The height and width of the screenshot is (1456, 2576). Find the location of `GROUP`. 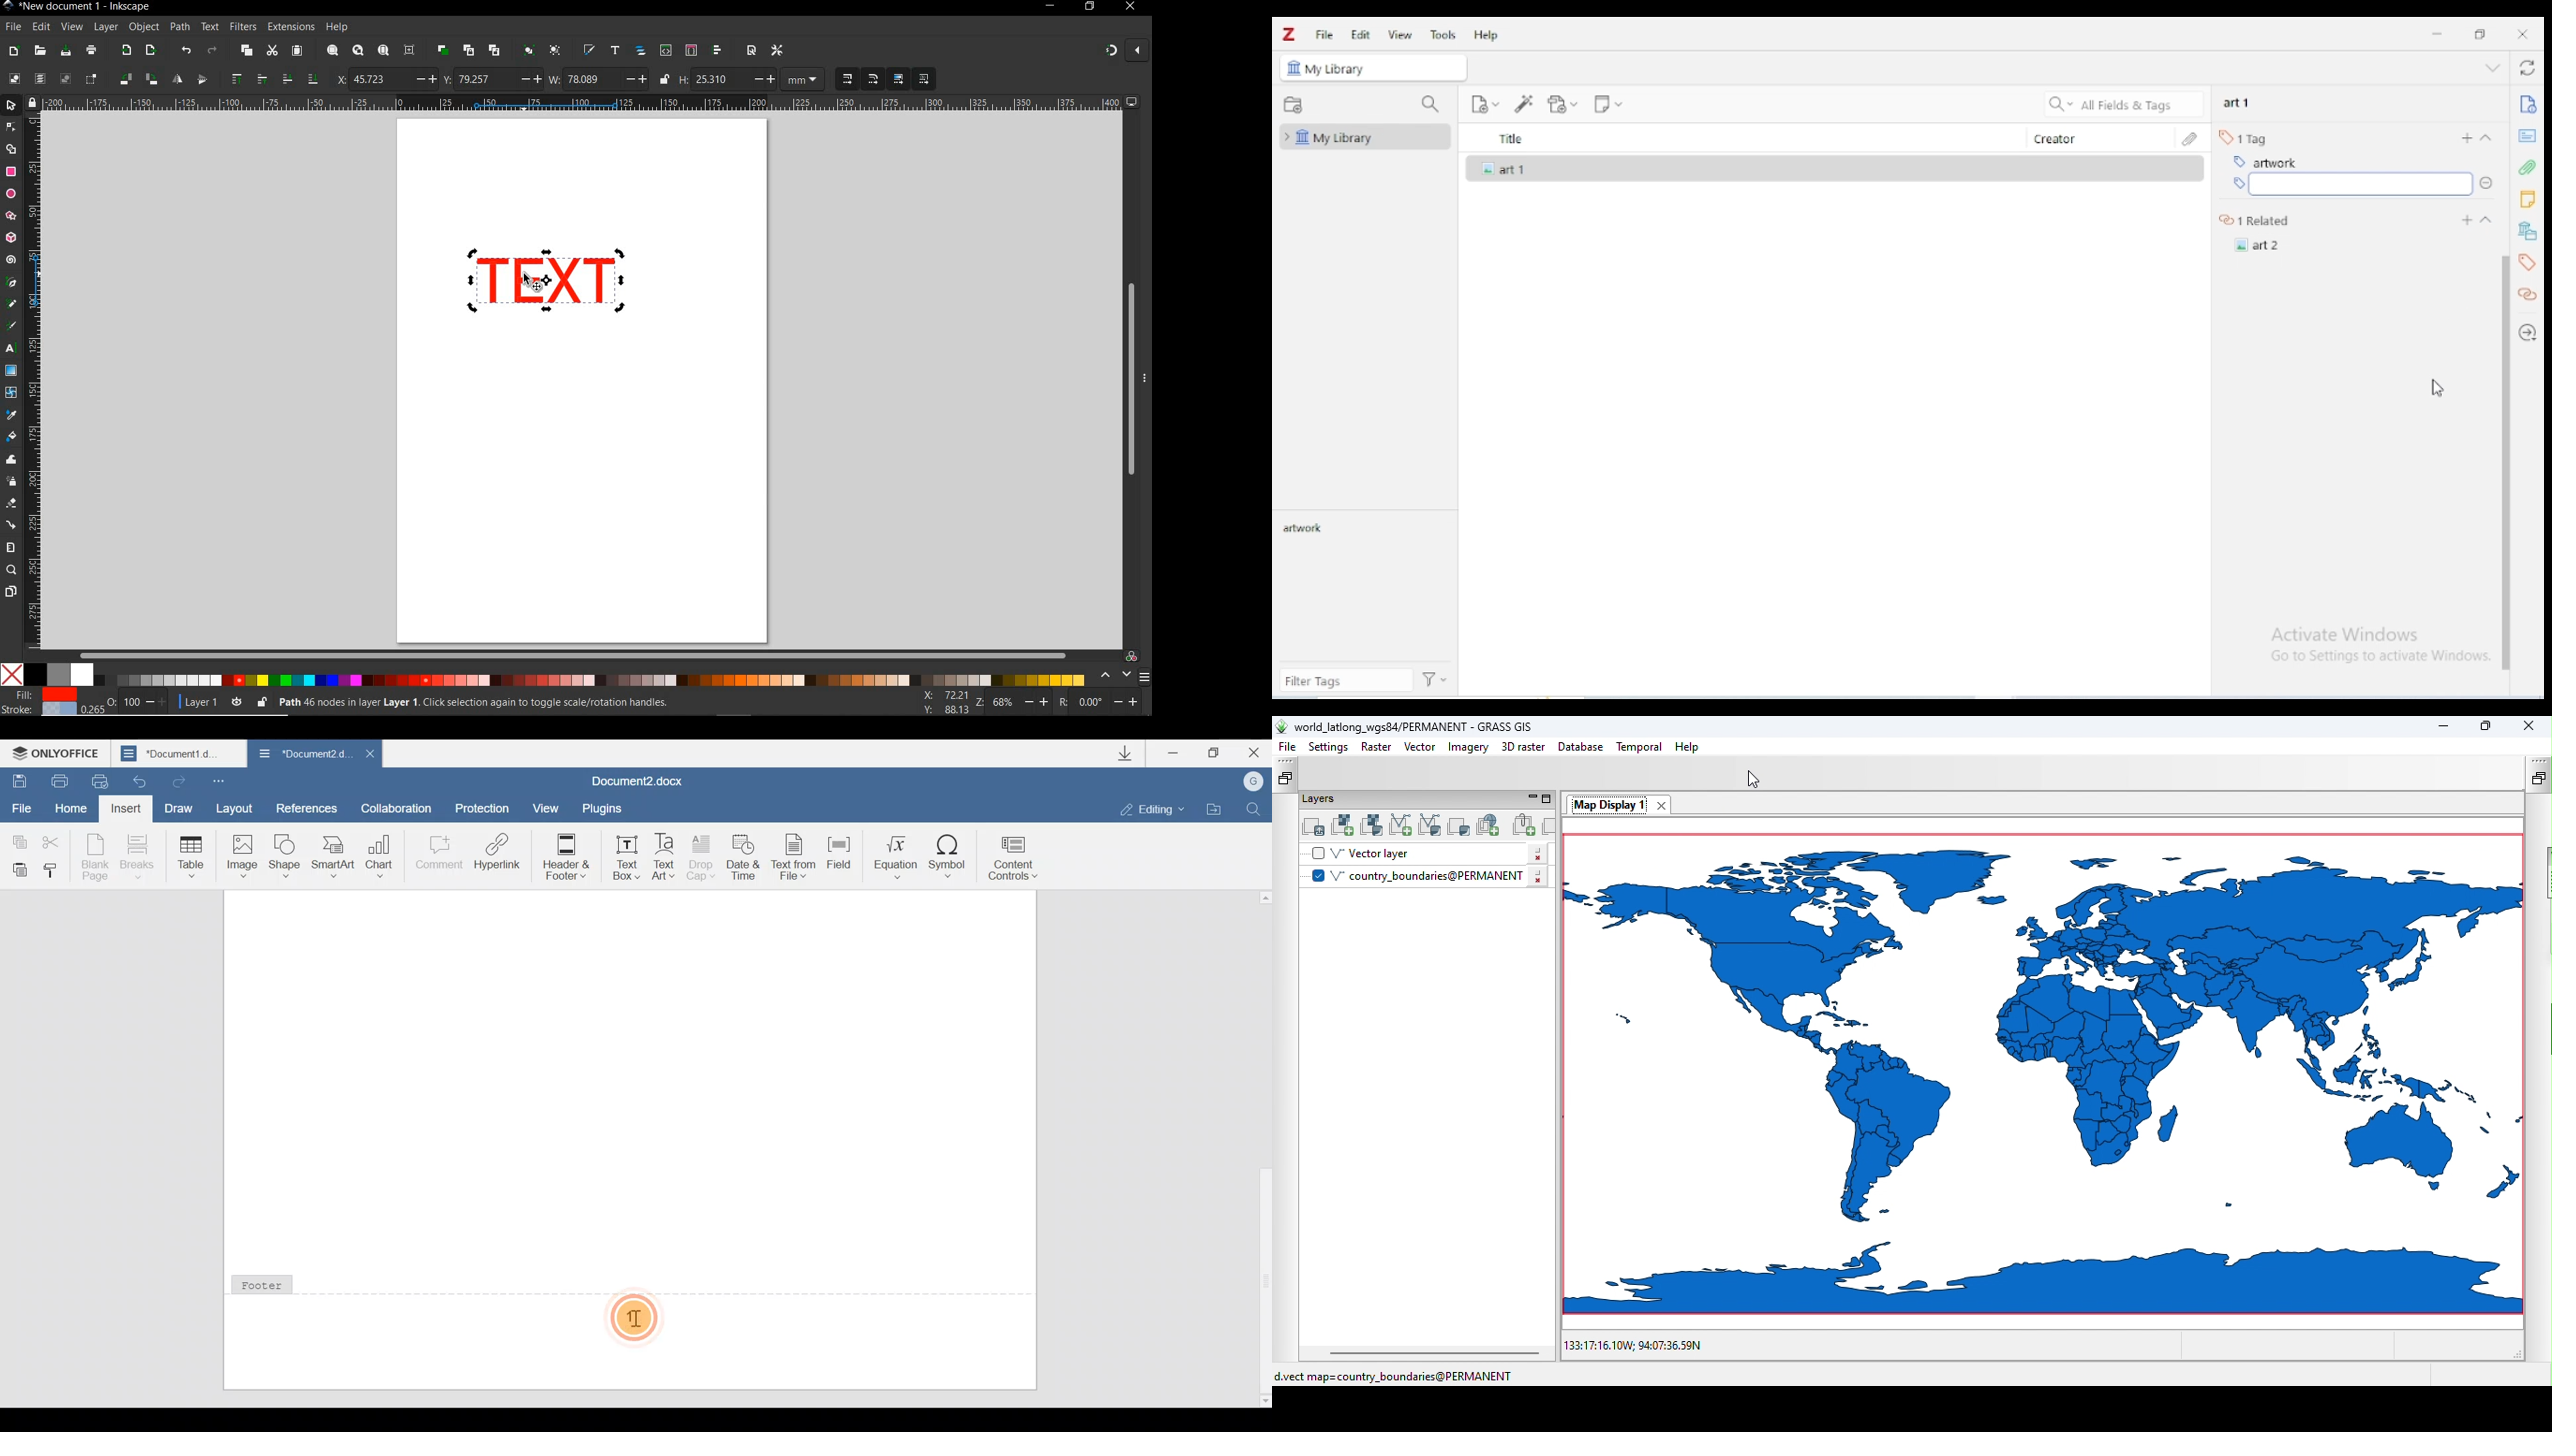

GROUP is located at coordinates (527, 49).